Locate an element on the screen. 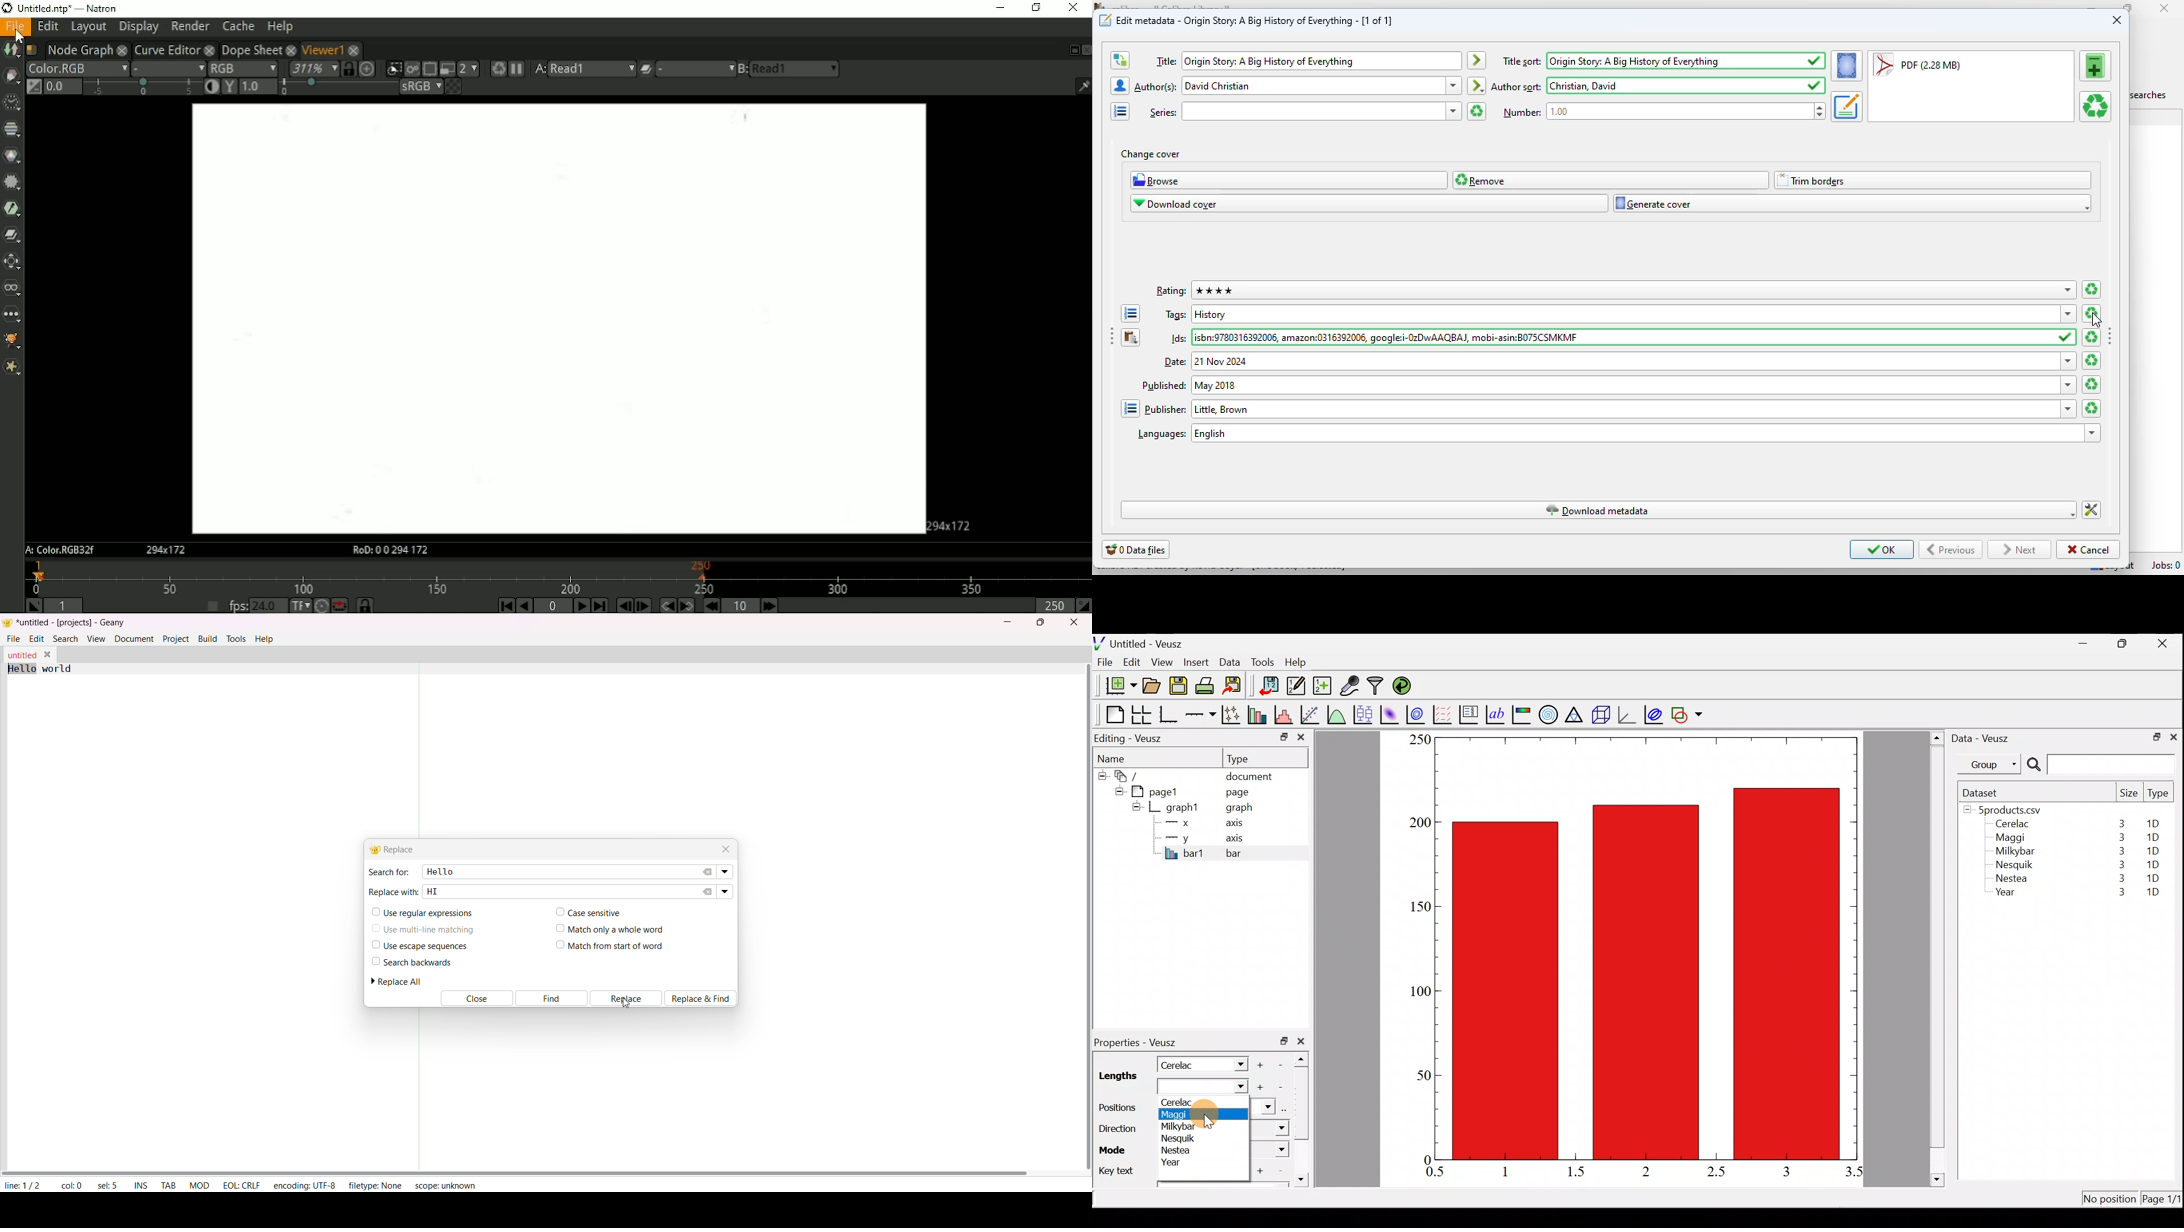 This screenshot has height=1232, width=2184. document widget is located at coordinates (1132, 774).